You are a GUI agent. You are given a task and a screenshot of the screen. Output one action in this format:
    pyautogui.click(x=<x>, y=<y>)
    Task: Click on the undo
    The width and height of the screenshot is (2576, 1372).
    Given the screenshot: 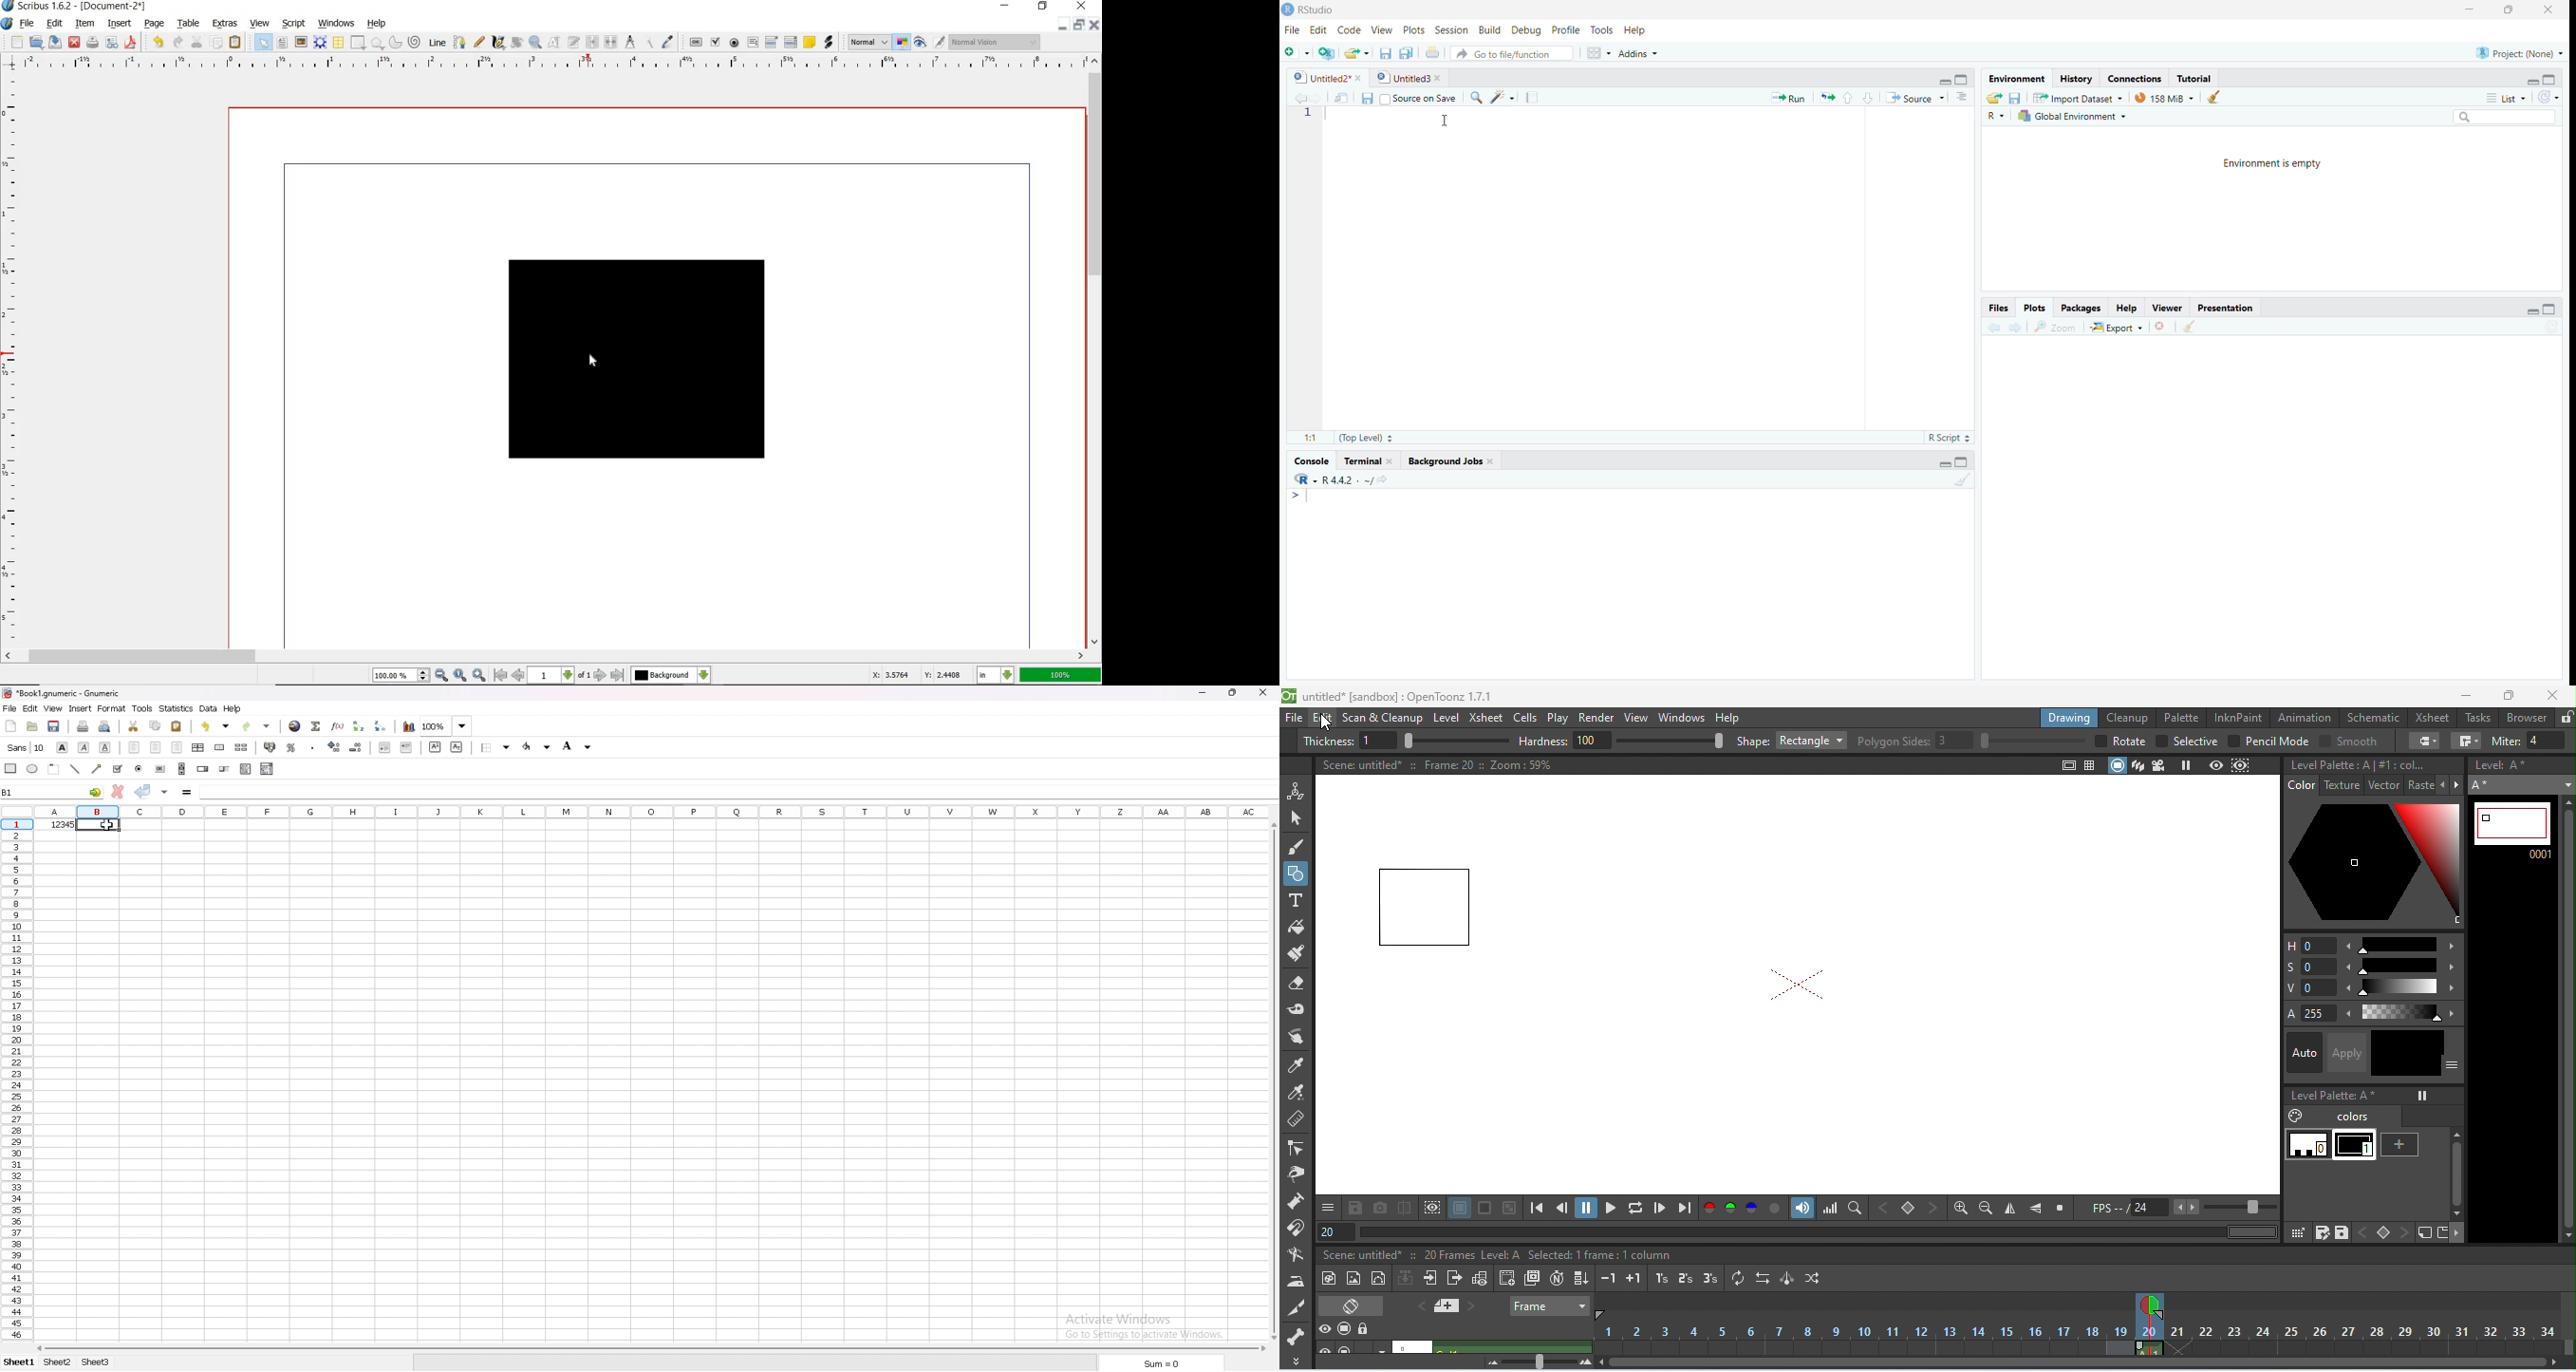 What is the action you would take?
    pyautogui.click(x=158, y=43)
    